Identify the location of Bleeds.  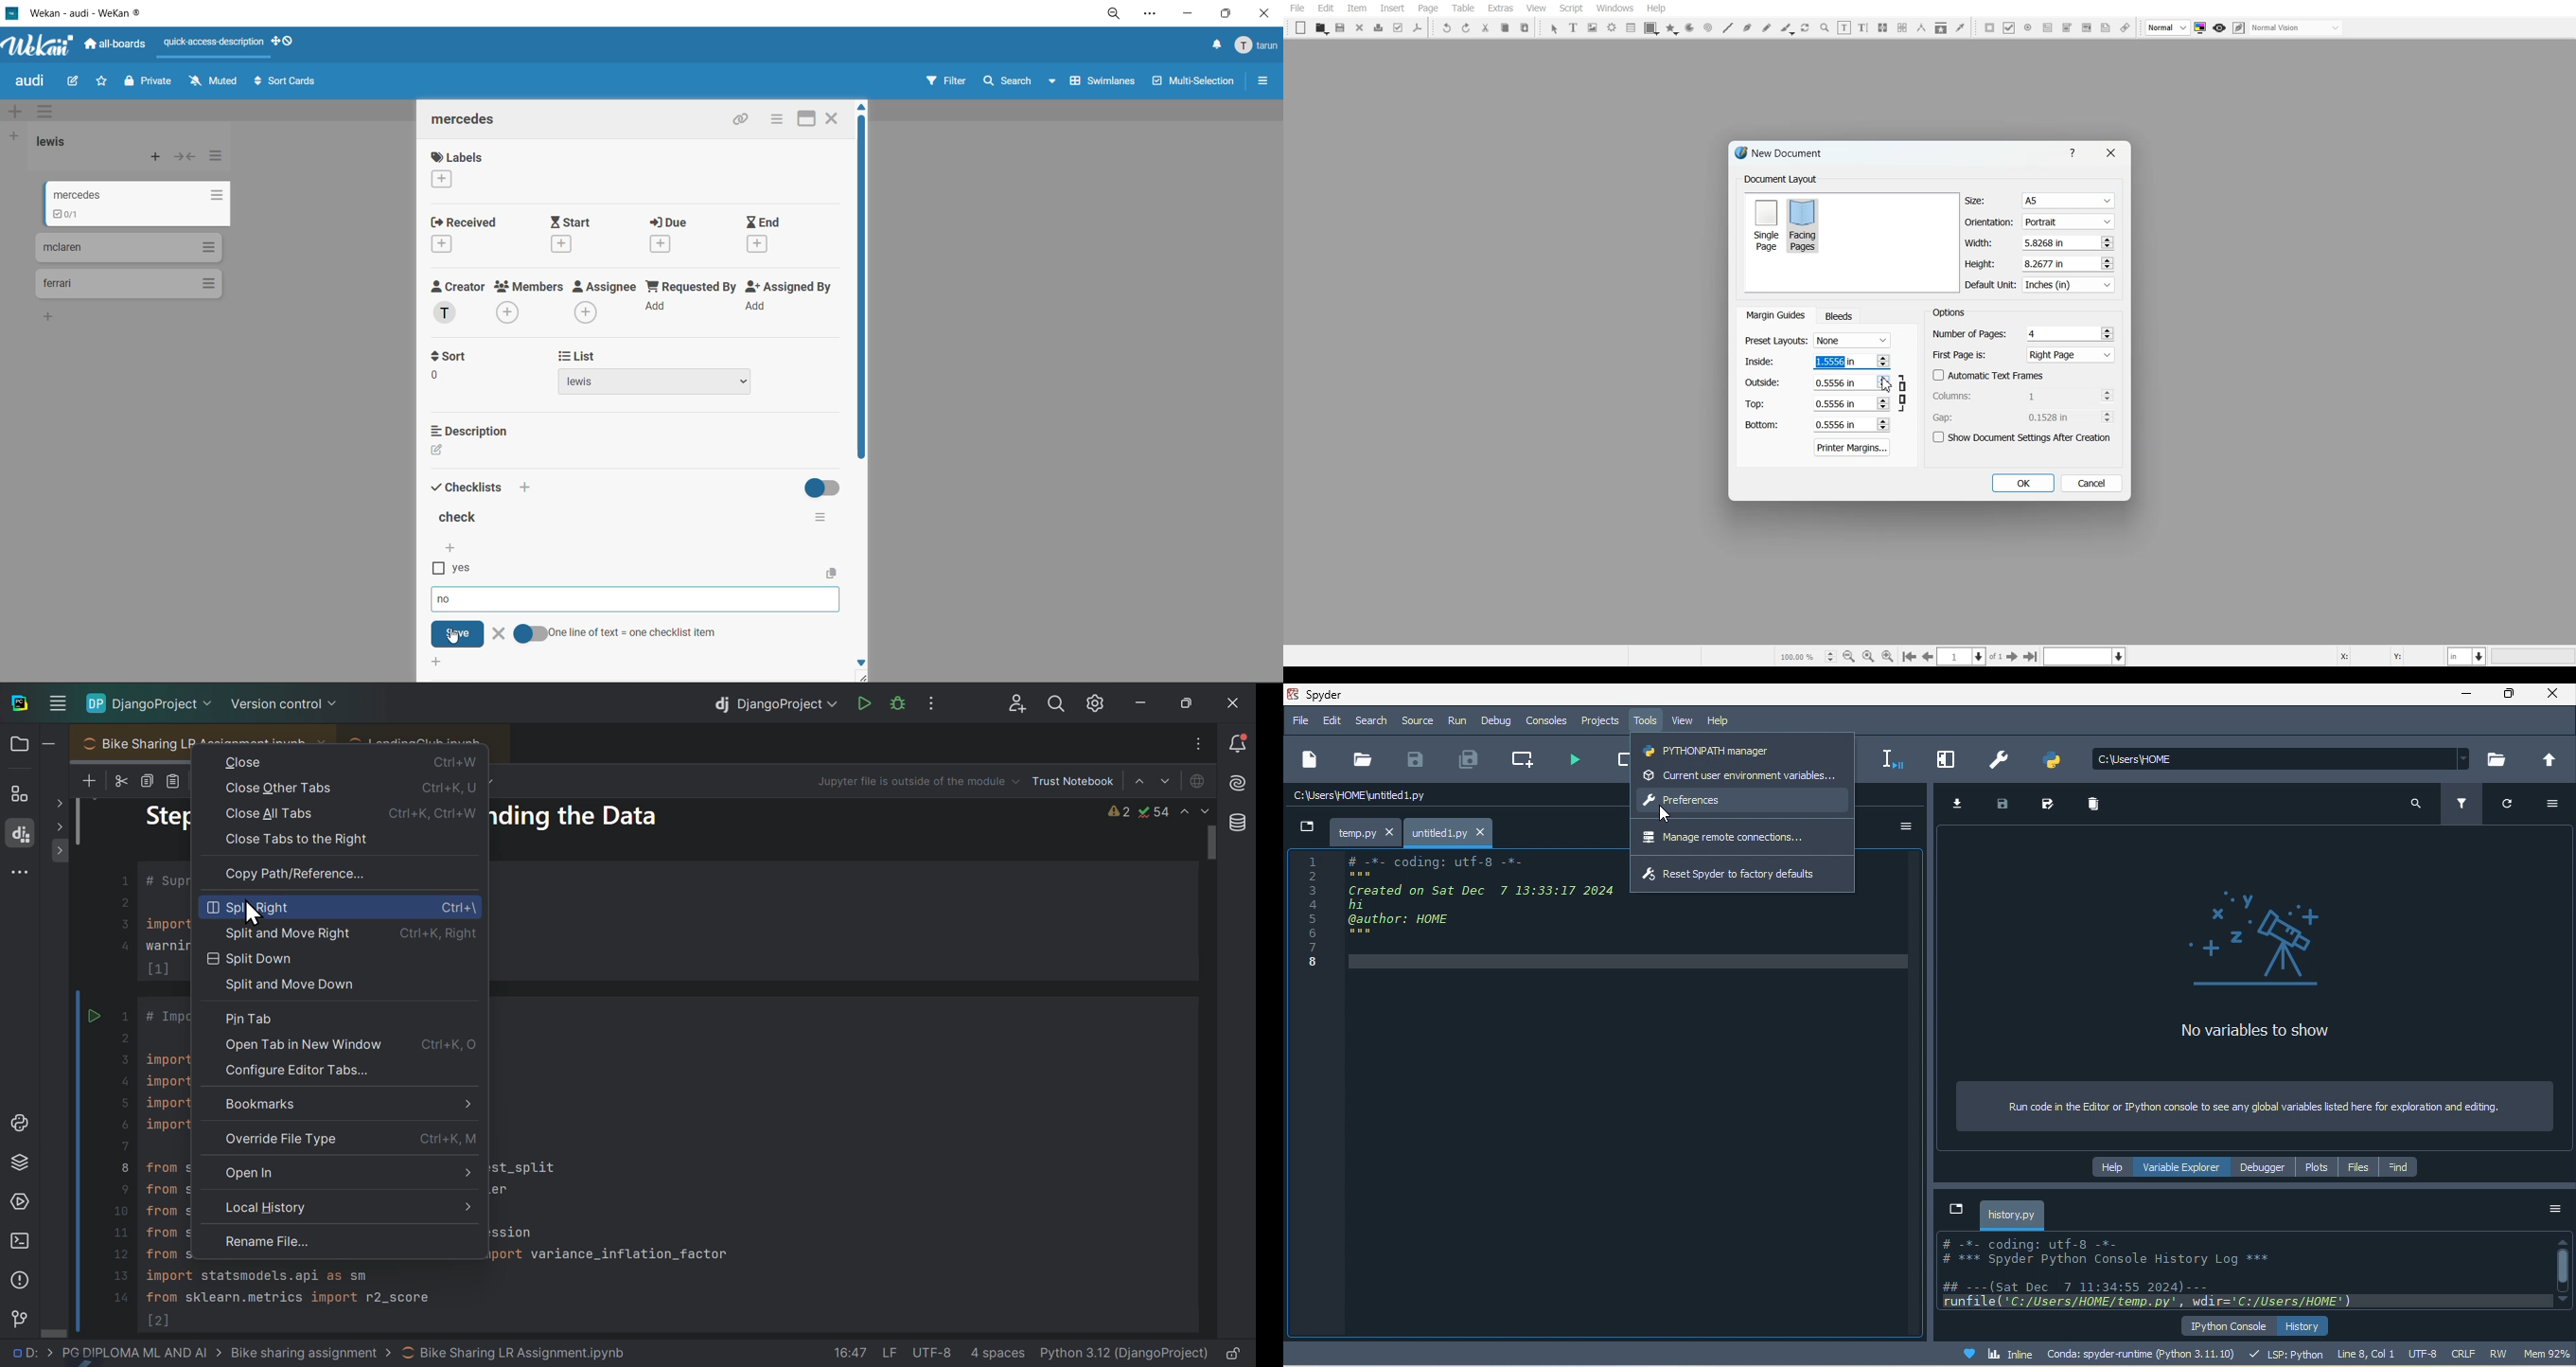
(1838, 316).